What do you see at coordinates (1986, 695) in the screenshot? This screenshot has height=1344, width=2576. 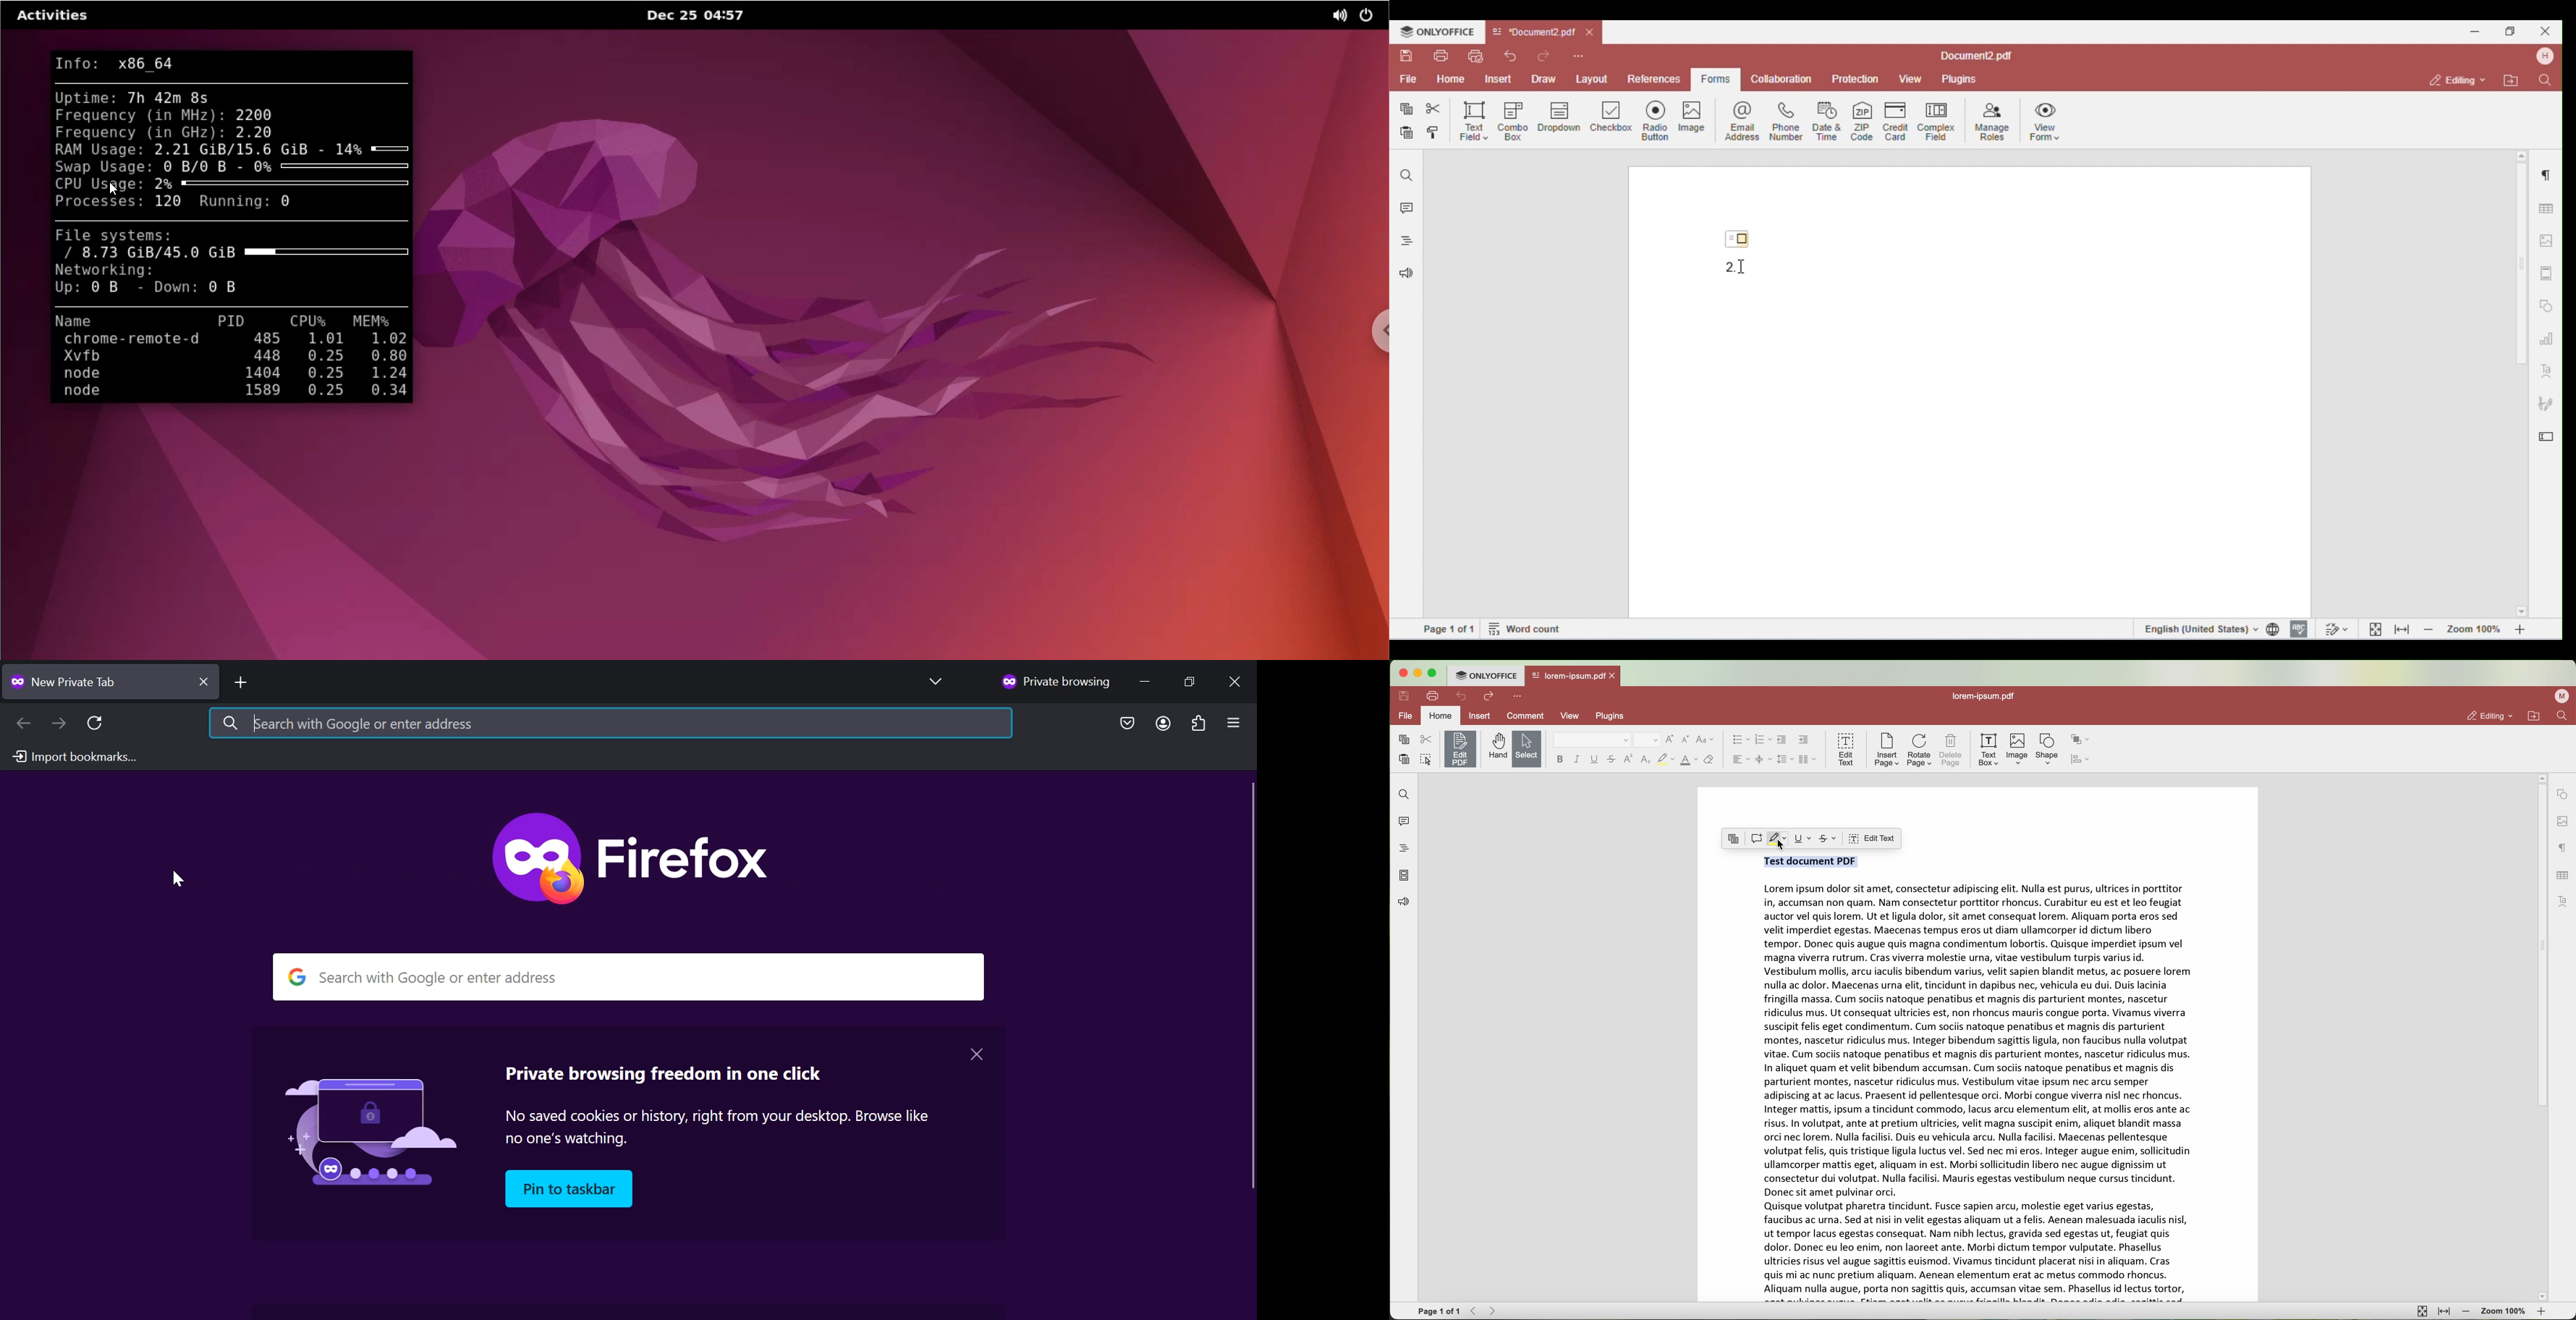 I see `file name` at bounding box center [1986, 695].